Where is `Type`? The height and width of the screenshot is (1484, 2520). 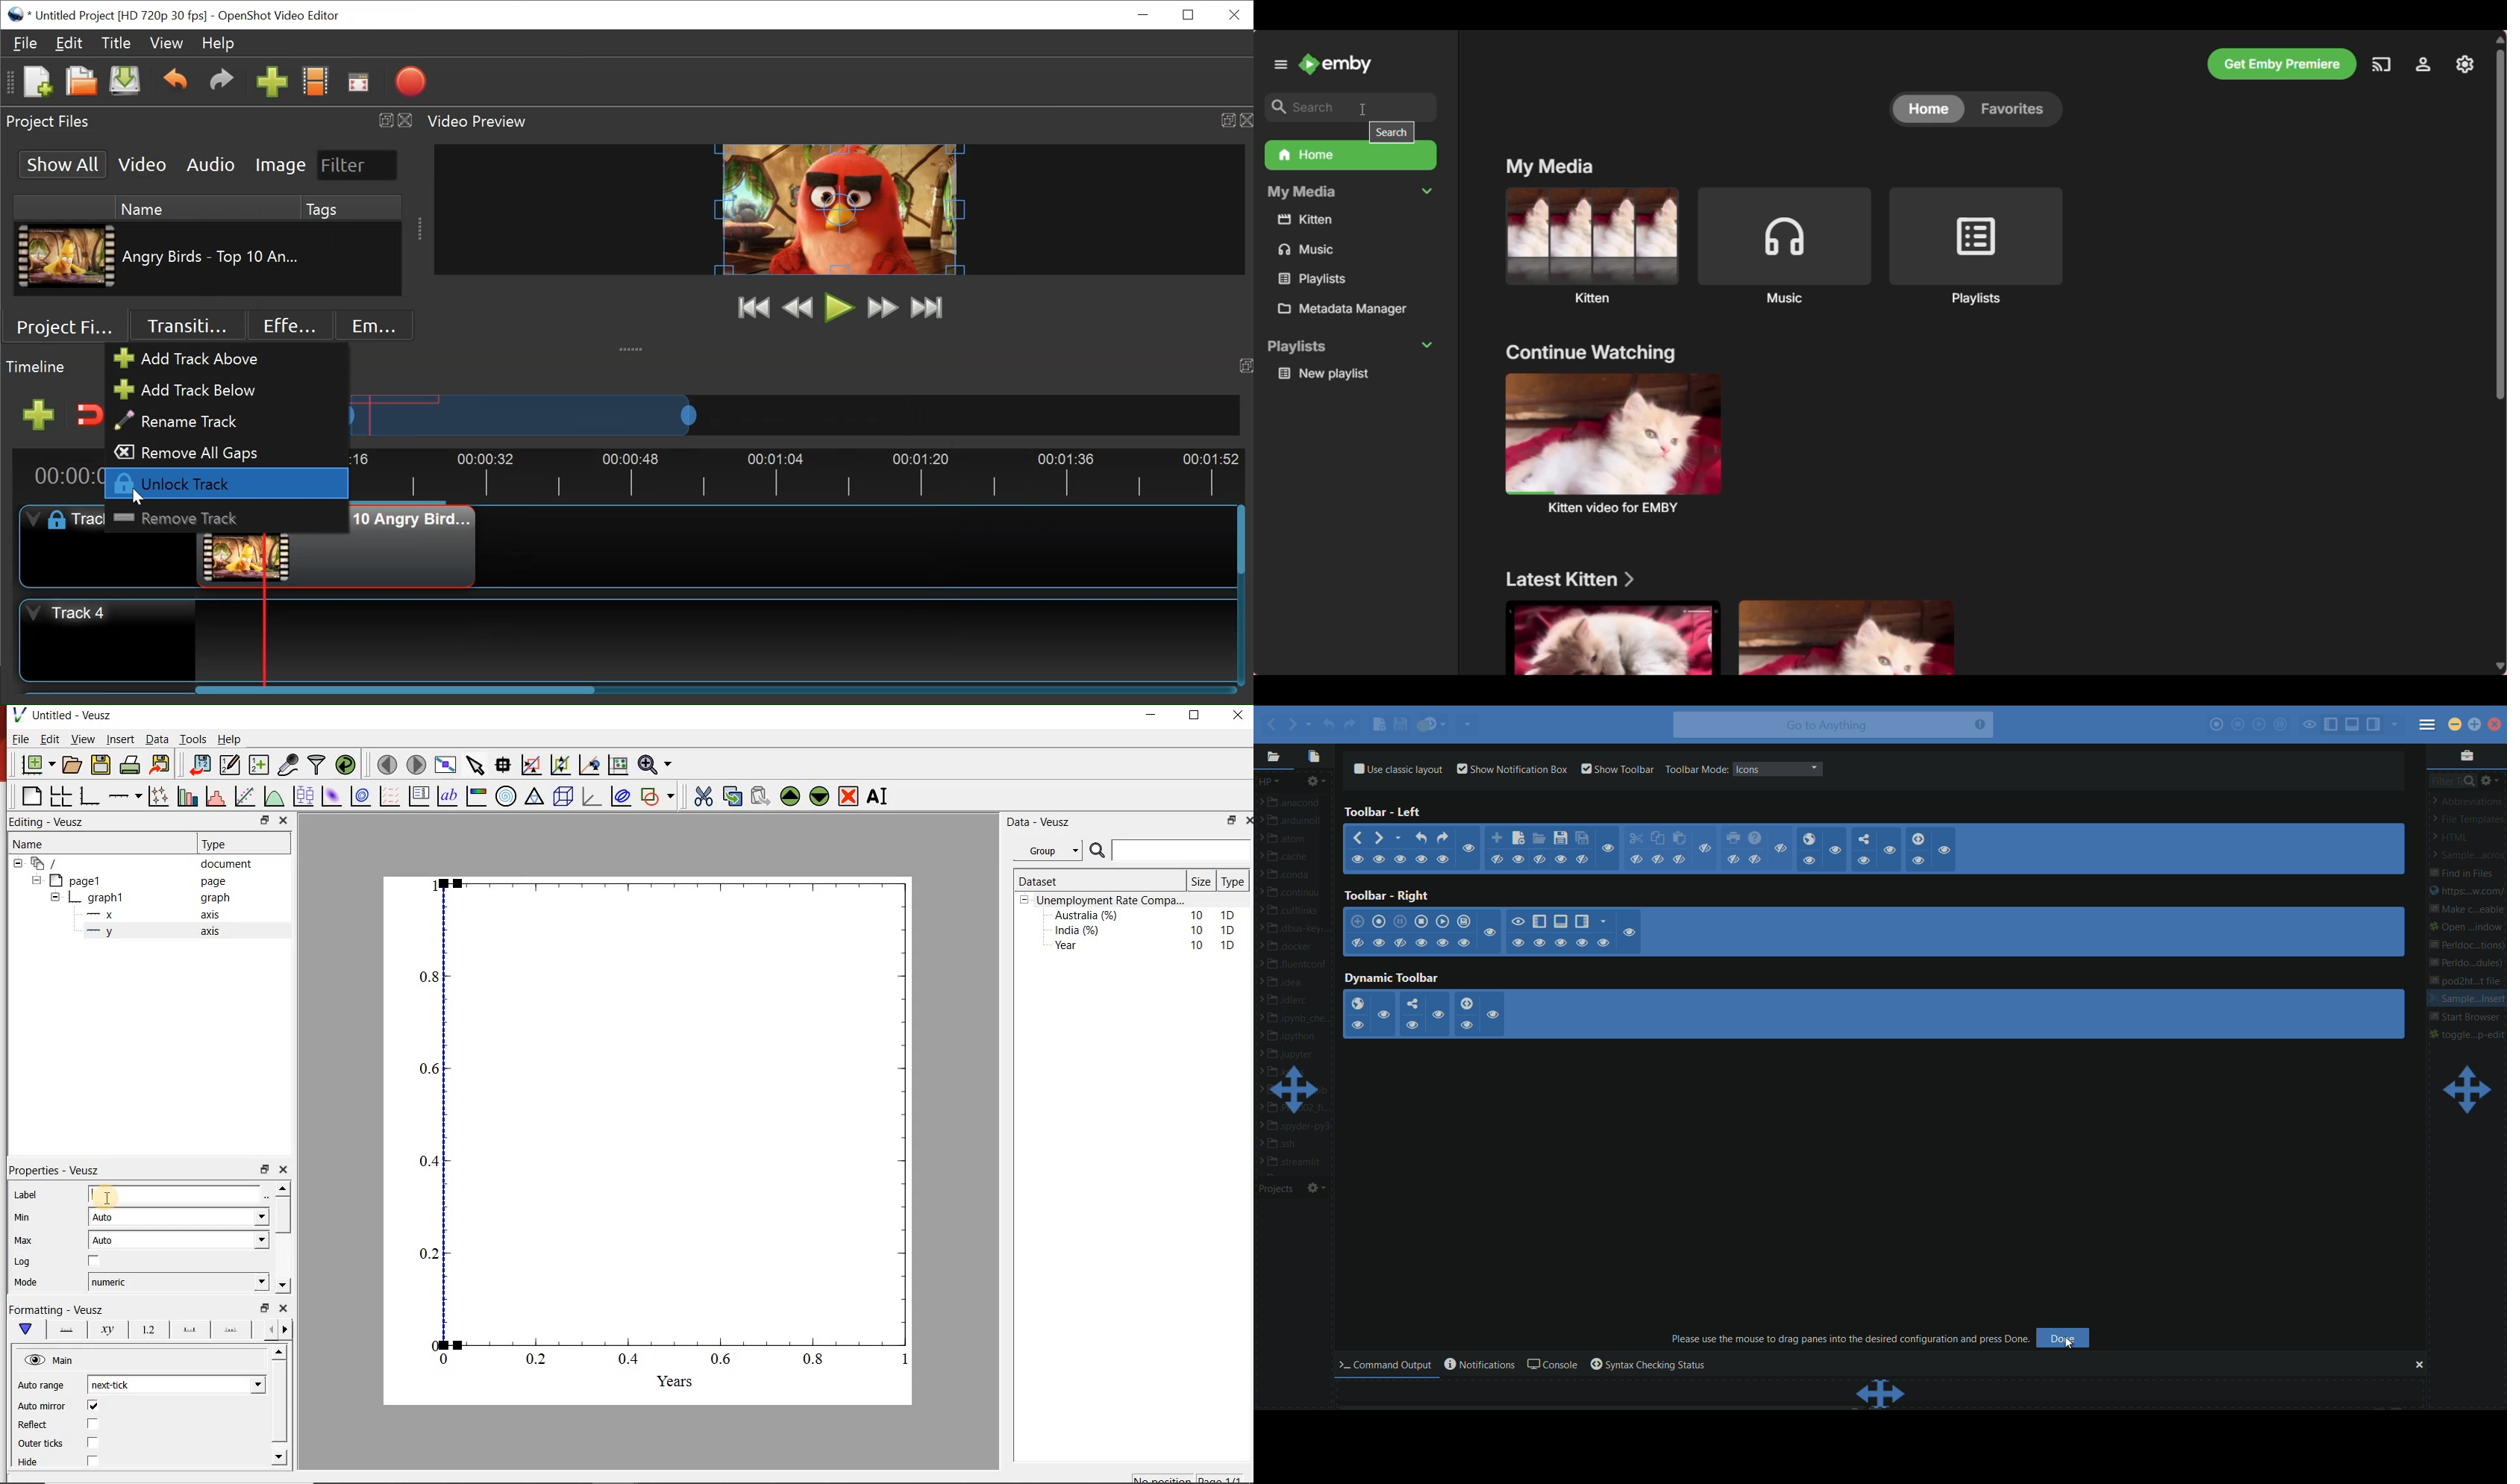
Type is located at coordinates (1232, 882).